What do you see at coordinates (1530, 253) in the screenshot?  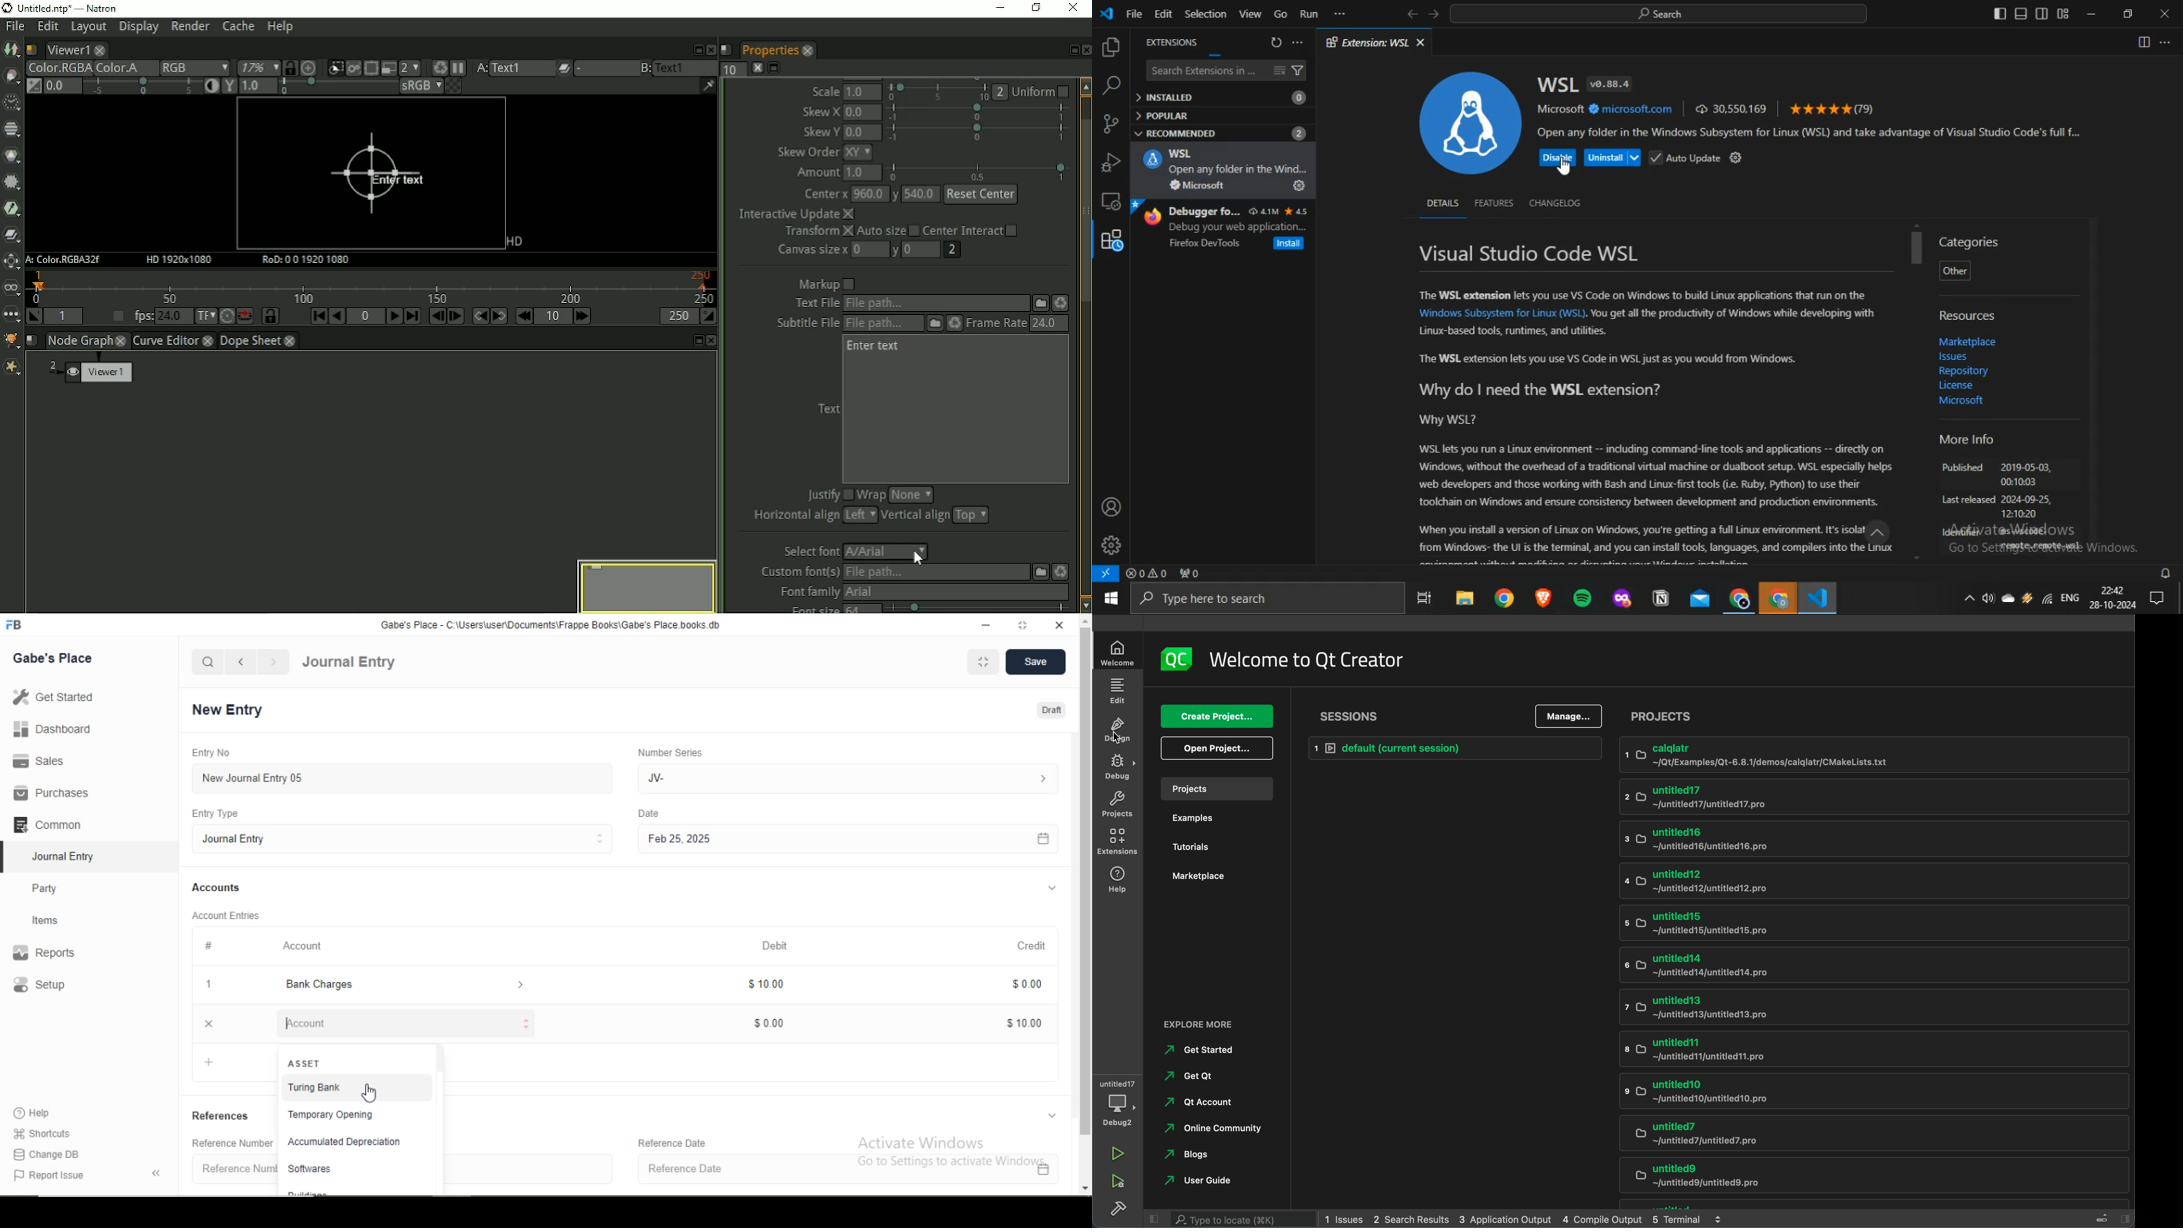 I see `Visual Studio Code WSL` at bounding box center [1530, 253].